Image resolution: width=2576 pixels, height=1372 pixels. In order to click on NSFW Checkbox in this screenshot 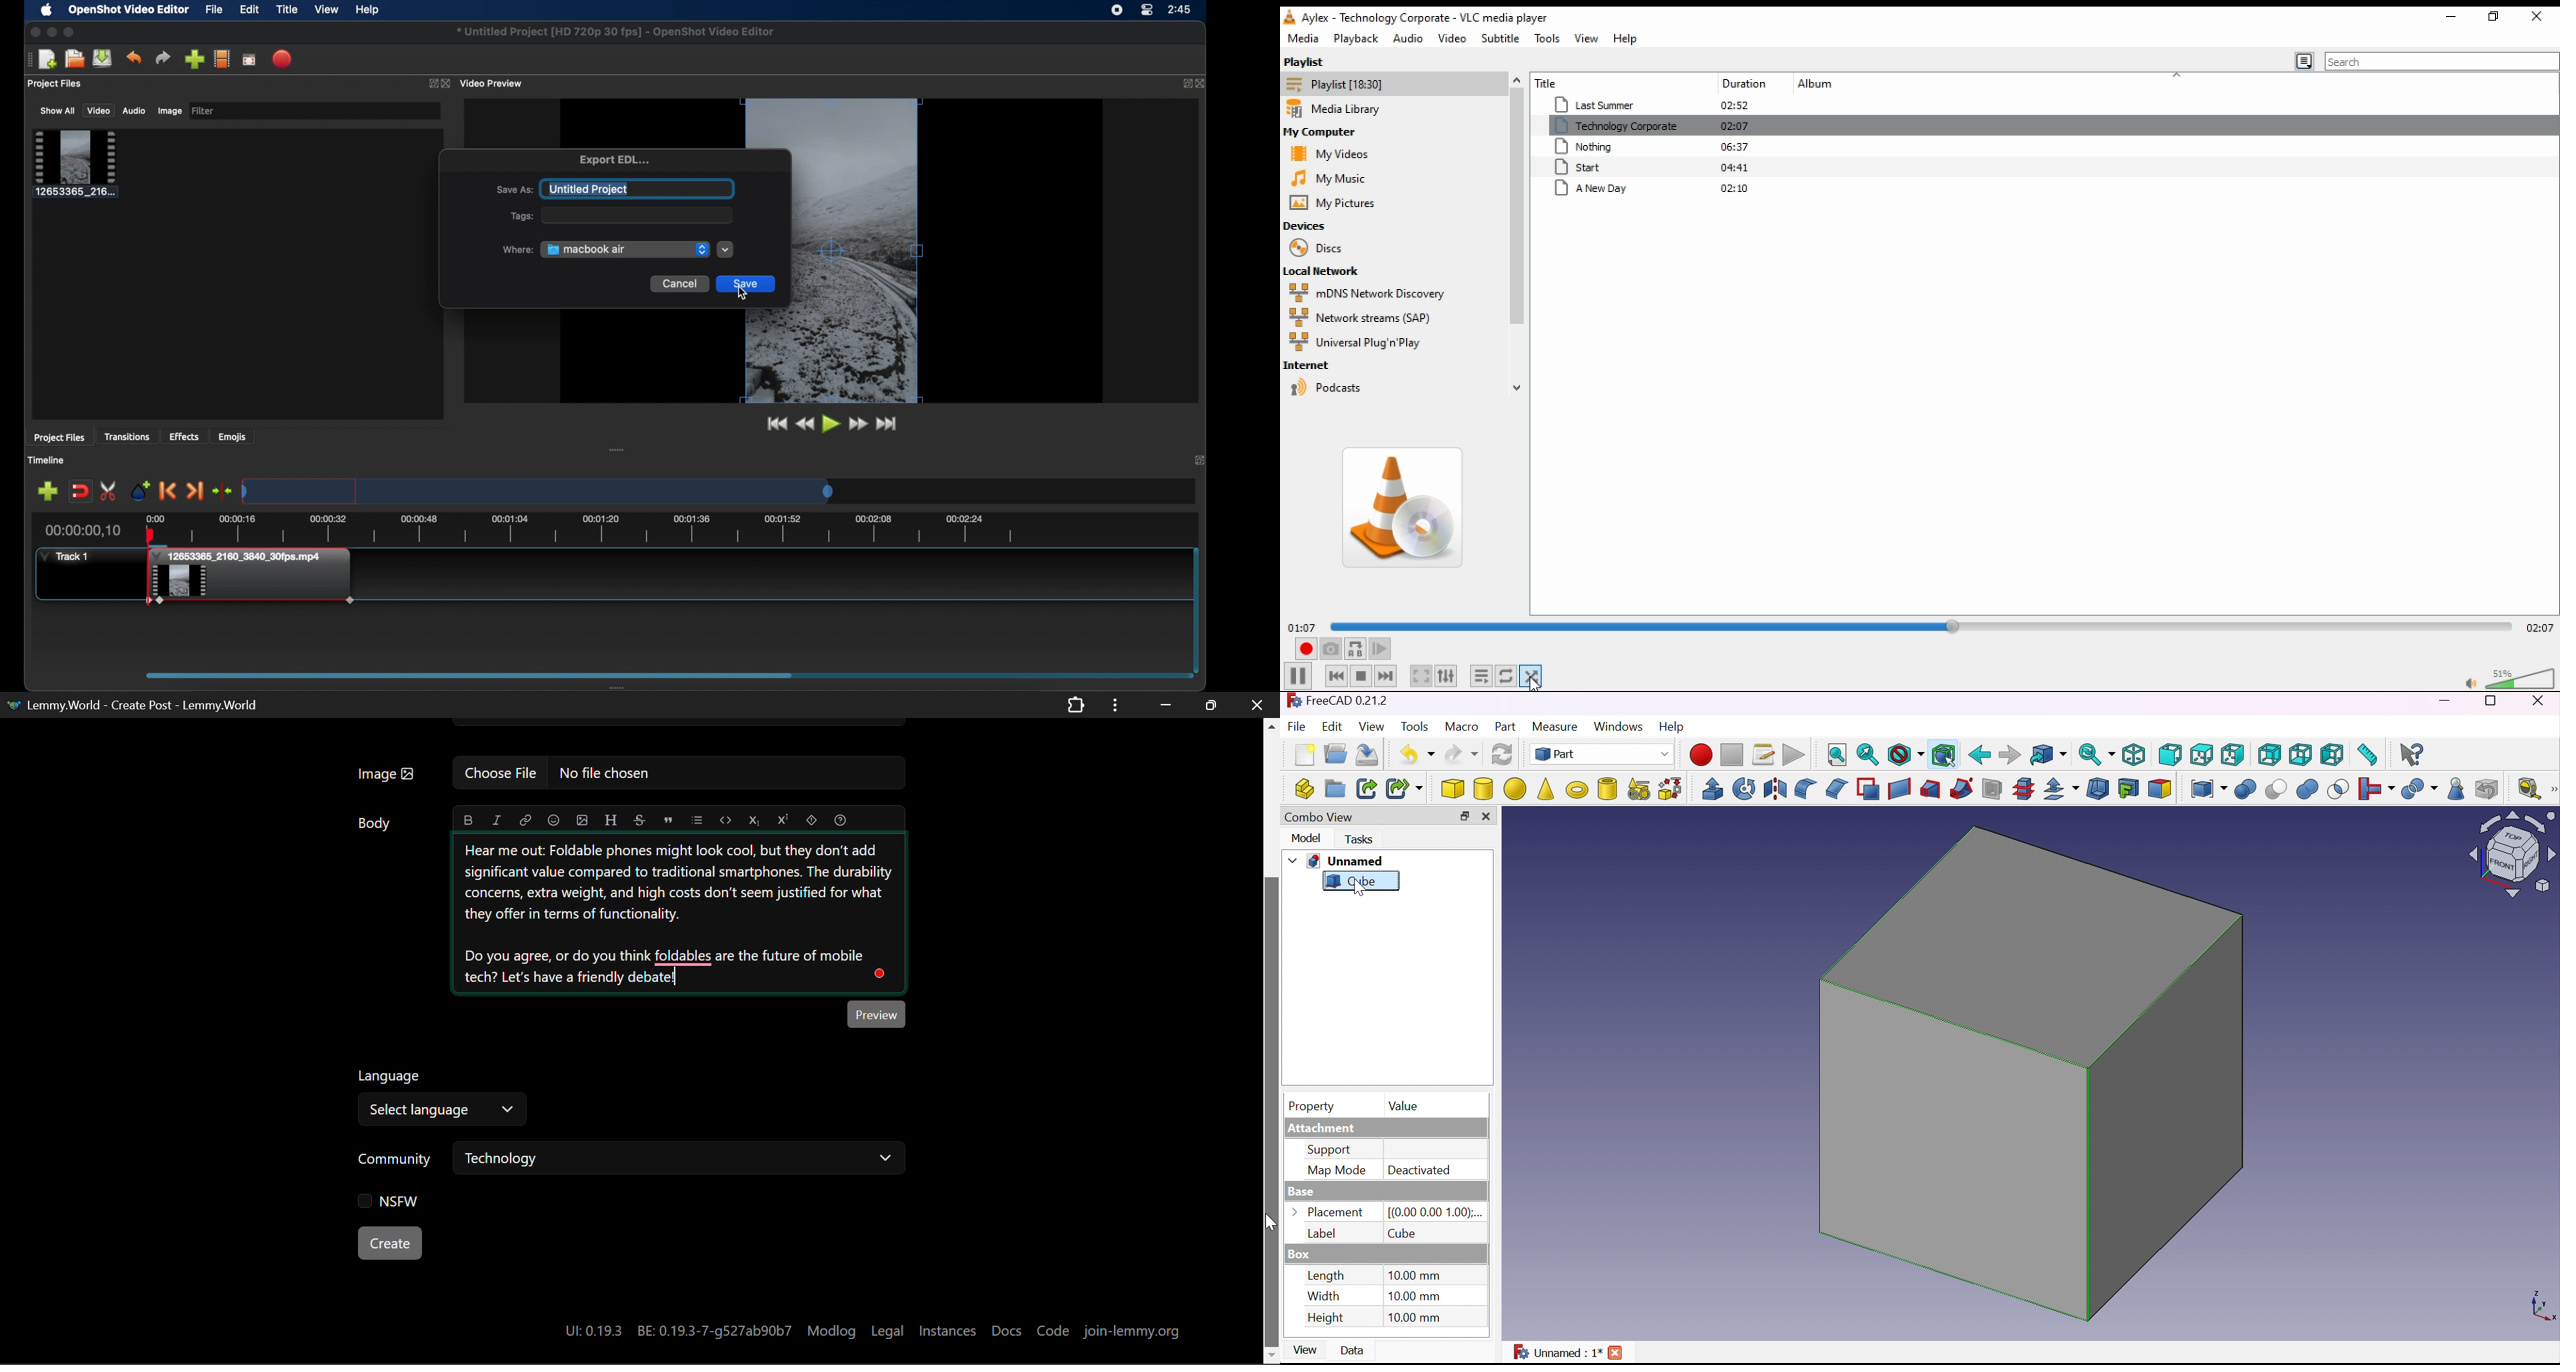, I will do `click(393, 1203)`.